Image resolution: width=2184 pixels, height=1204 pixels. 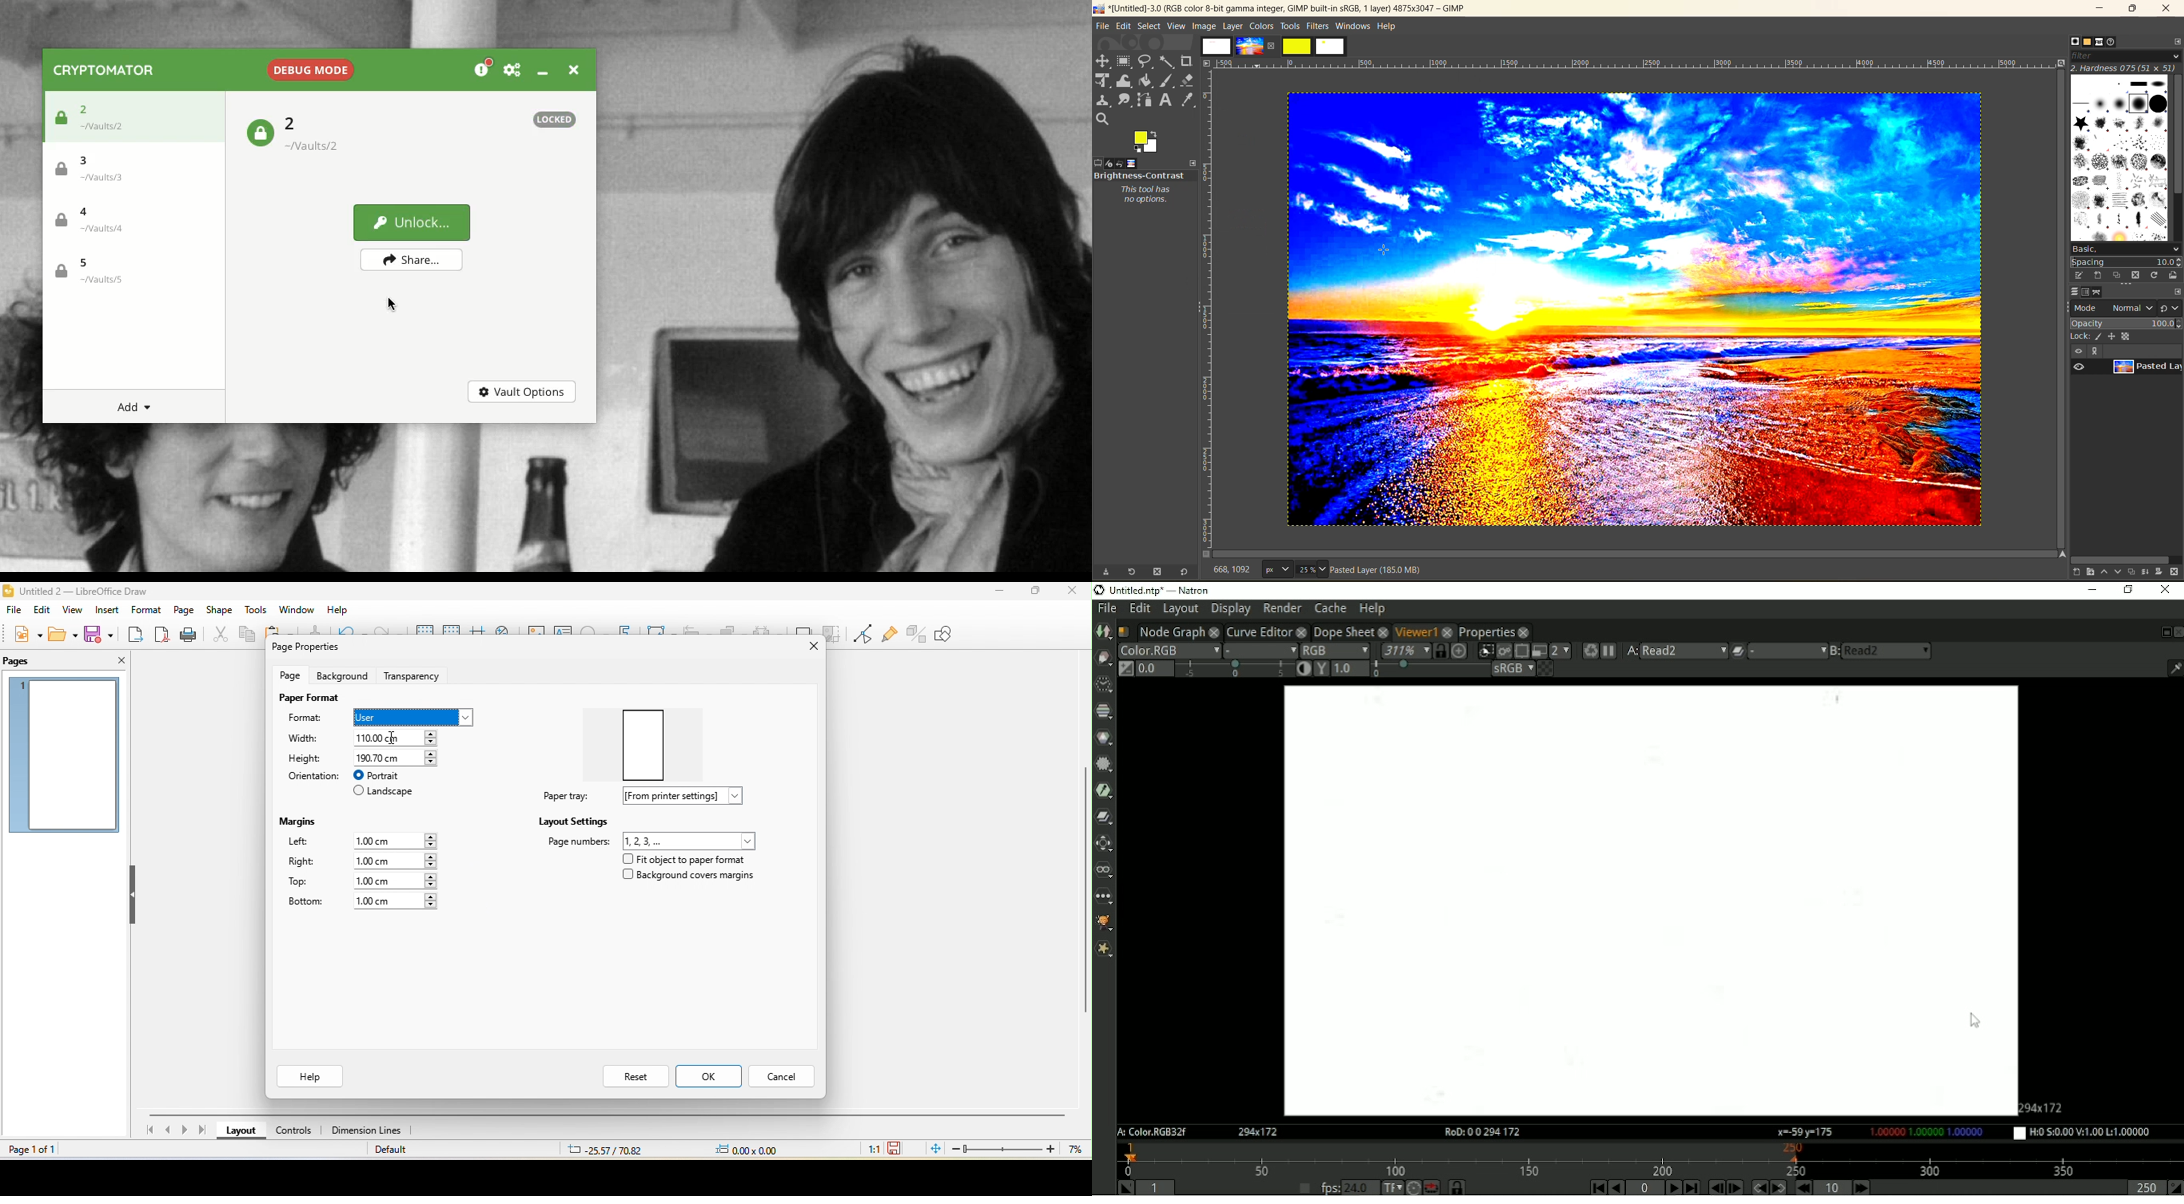 I want to click on pages, so click(x=25, y=661).